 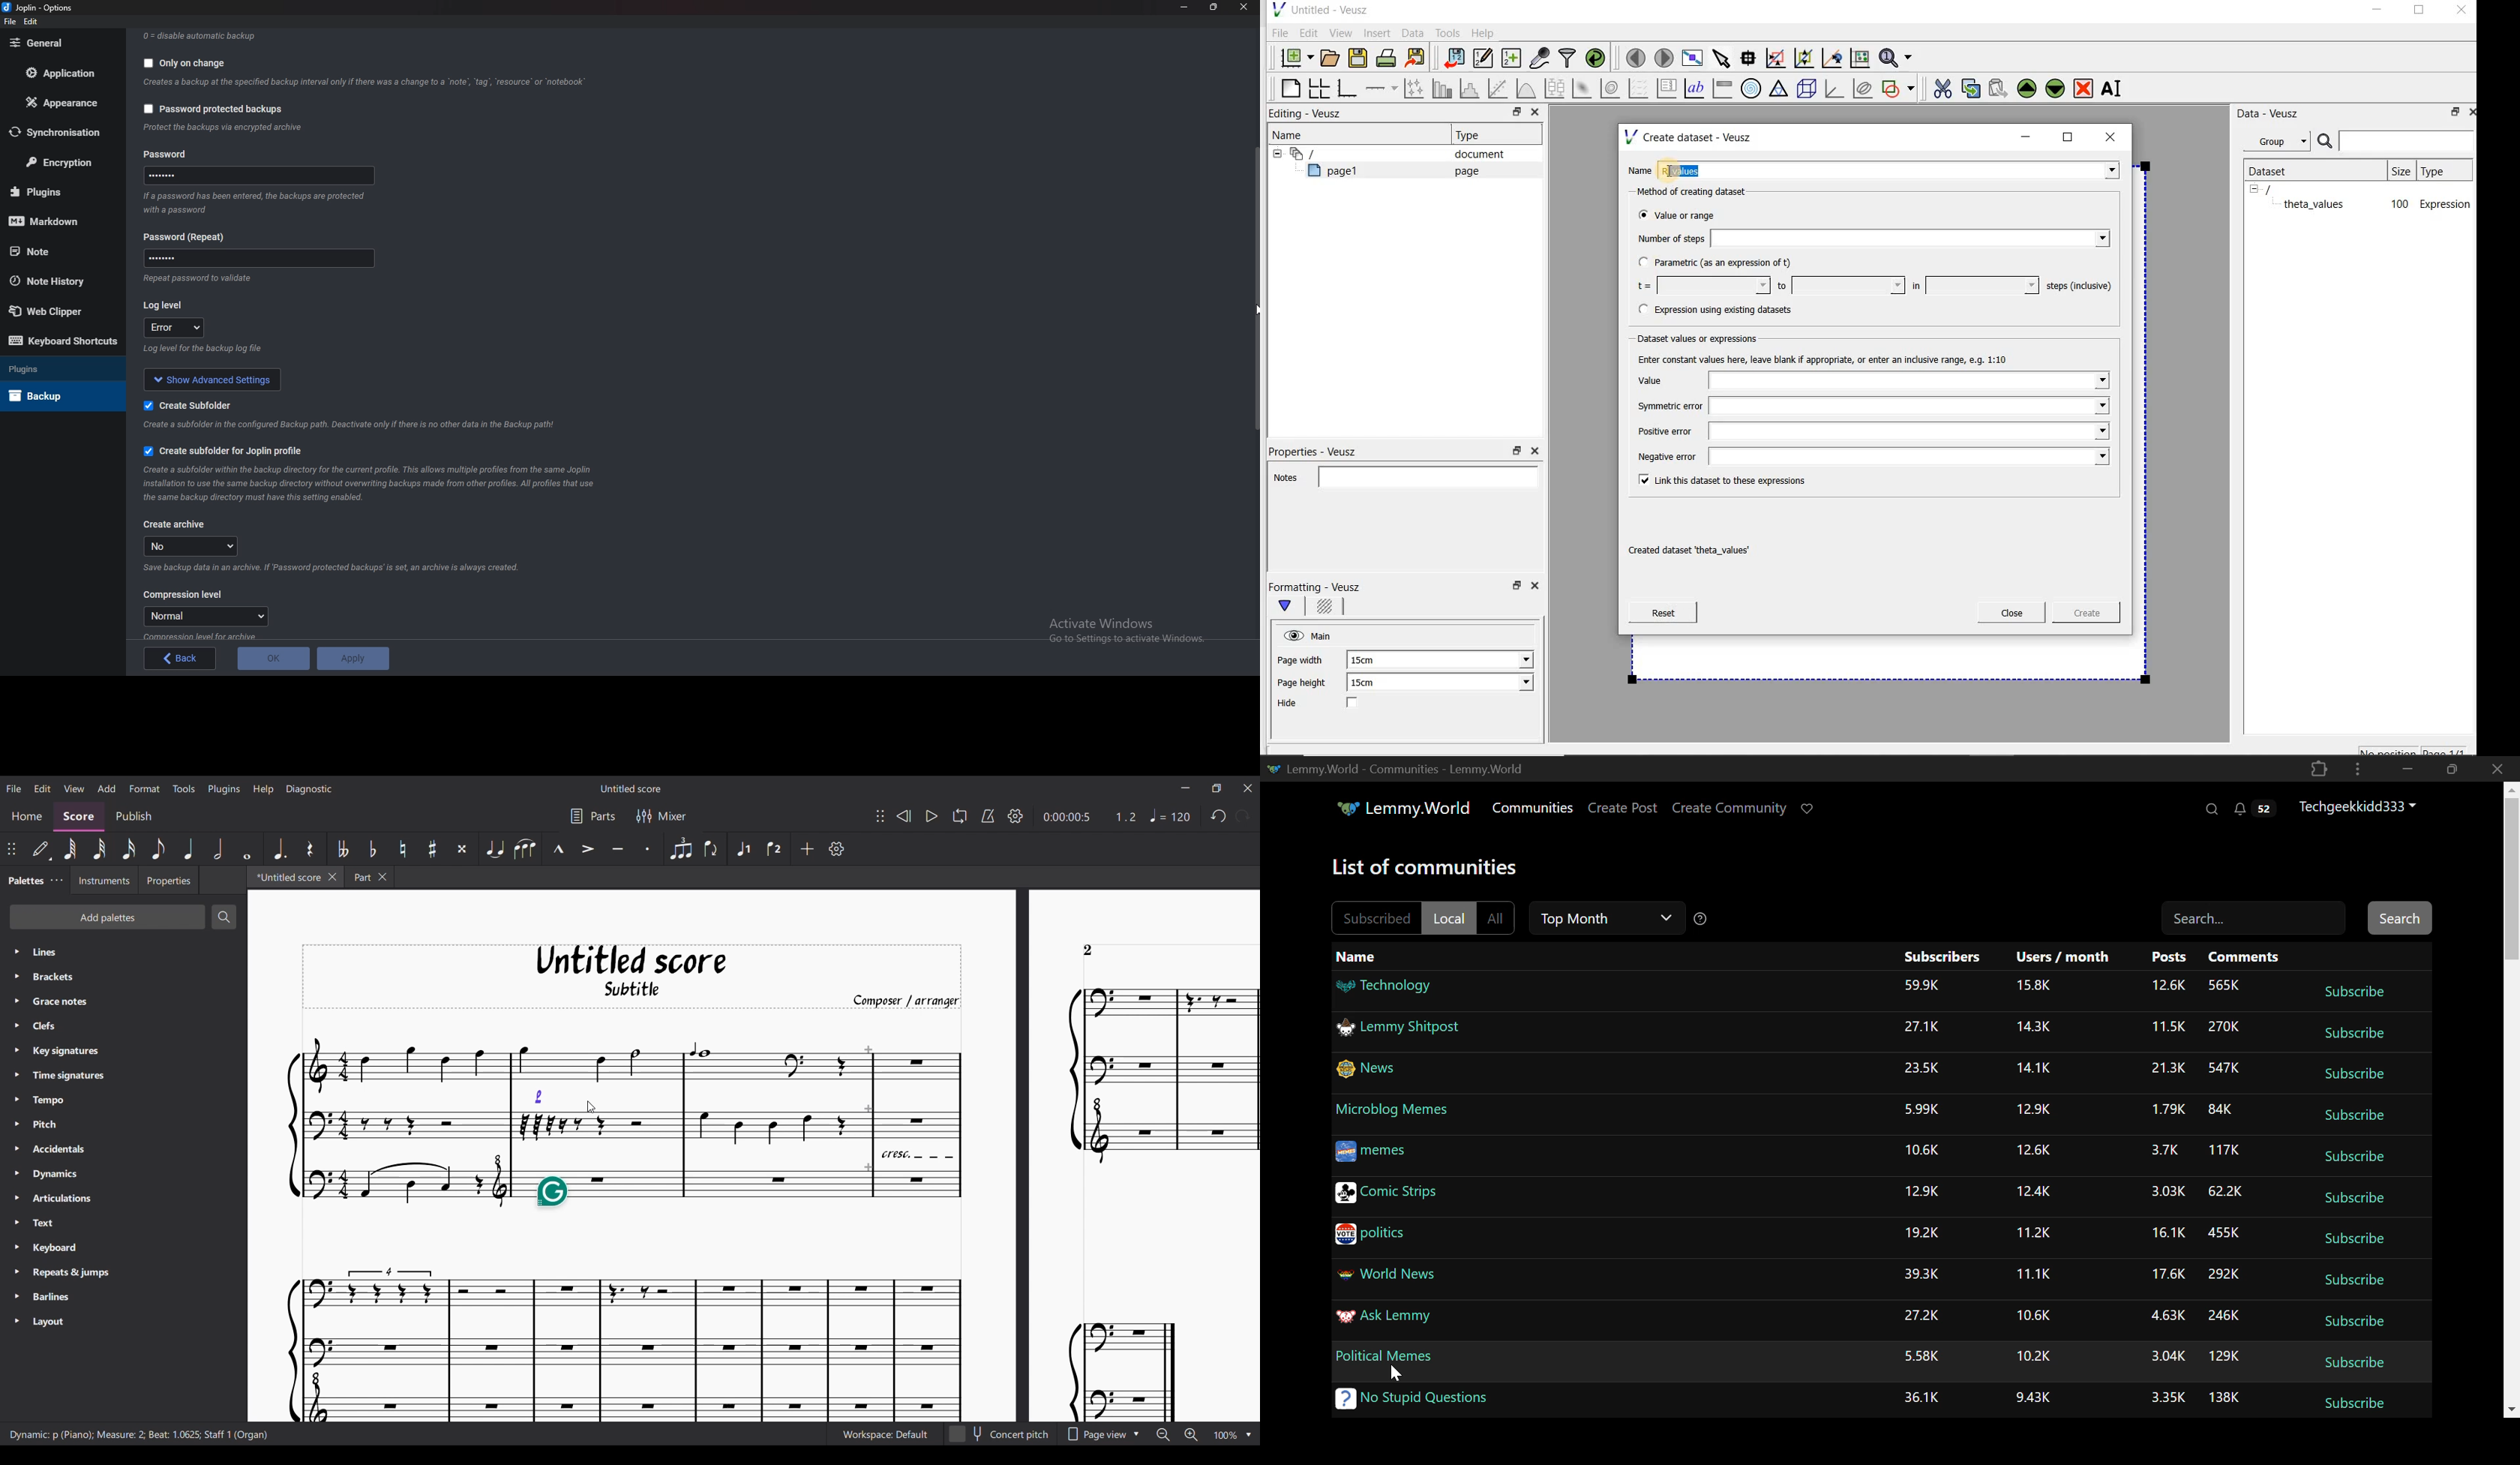 What do you see at coordinates (11, 849) in the screenshot?
I see `Change position of toolbar attached` at bounding box center [11, 849].